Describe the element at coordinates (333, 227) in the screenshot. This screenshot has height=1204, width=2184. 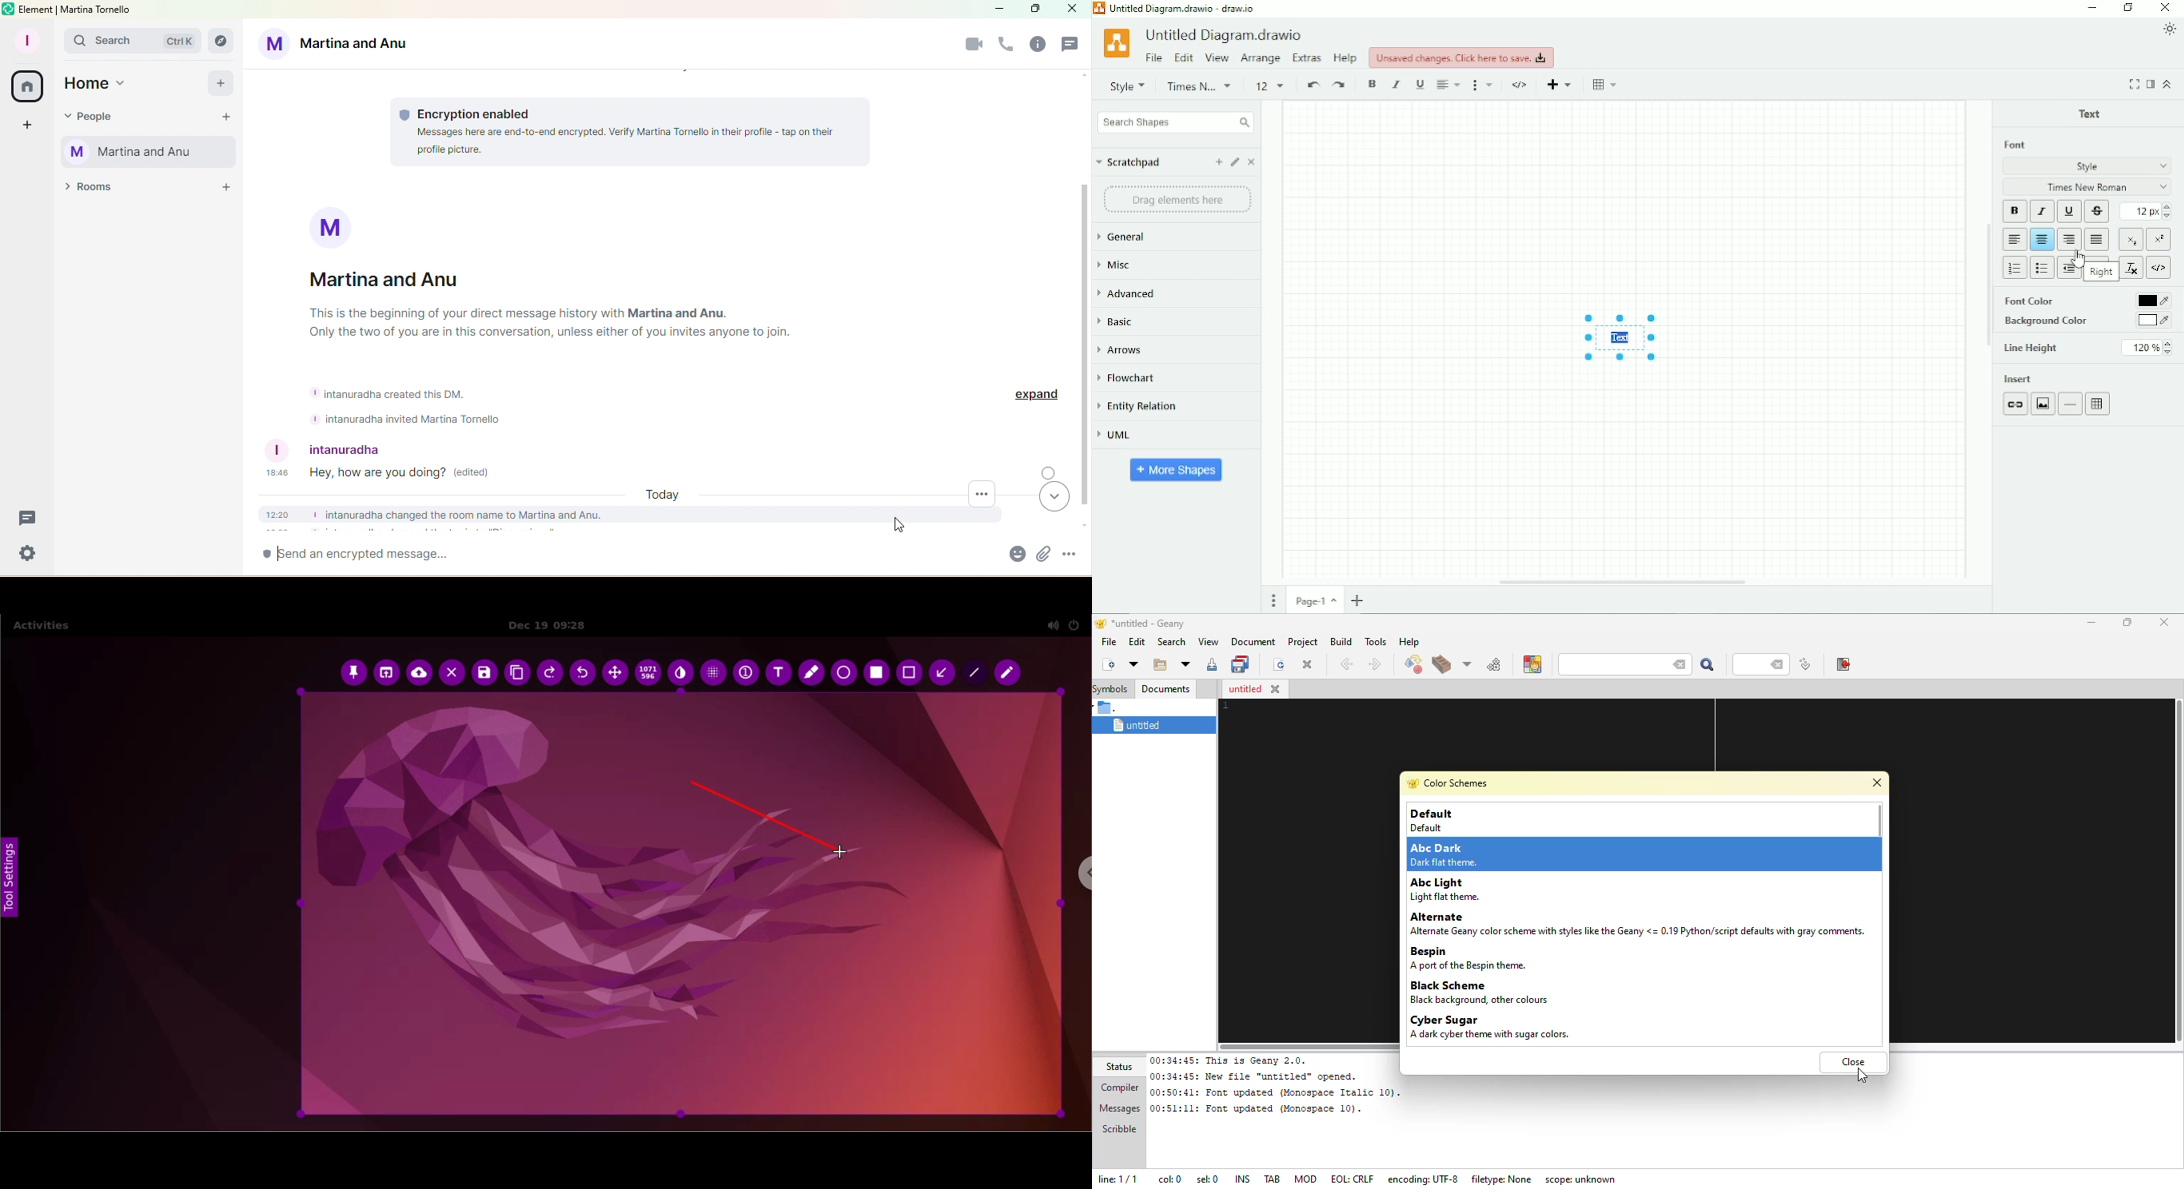
I see `Profile picture` at that location.